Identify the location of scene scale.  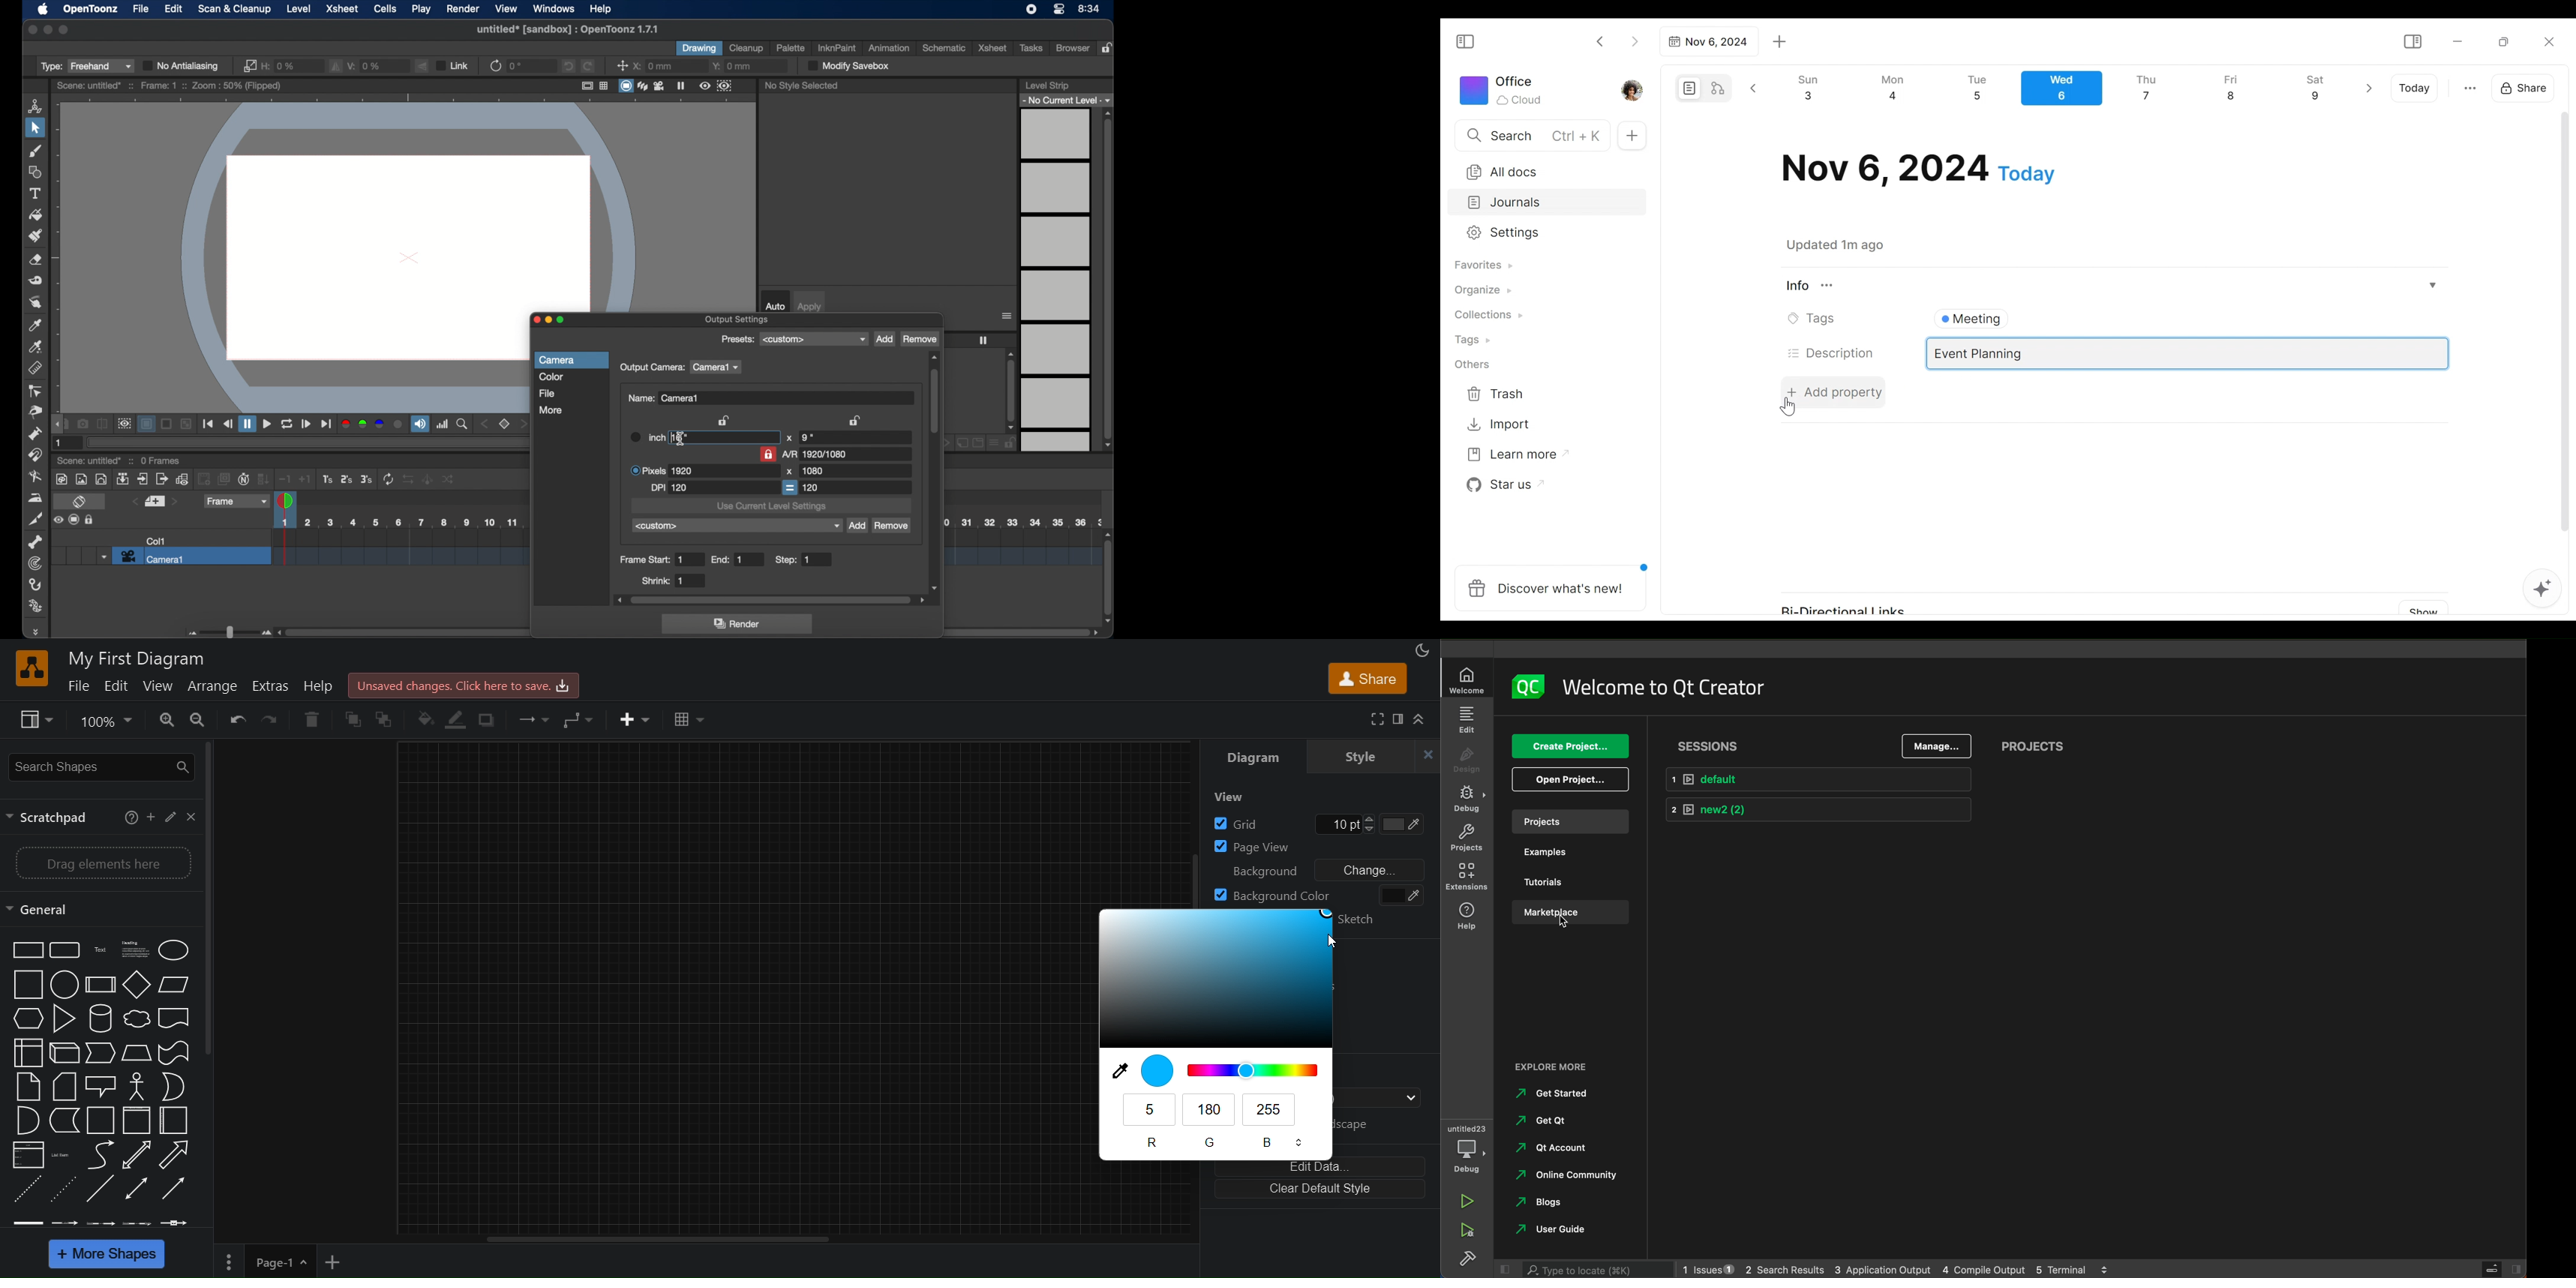
(398, 522).